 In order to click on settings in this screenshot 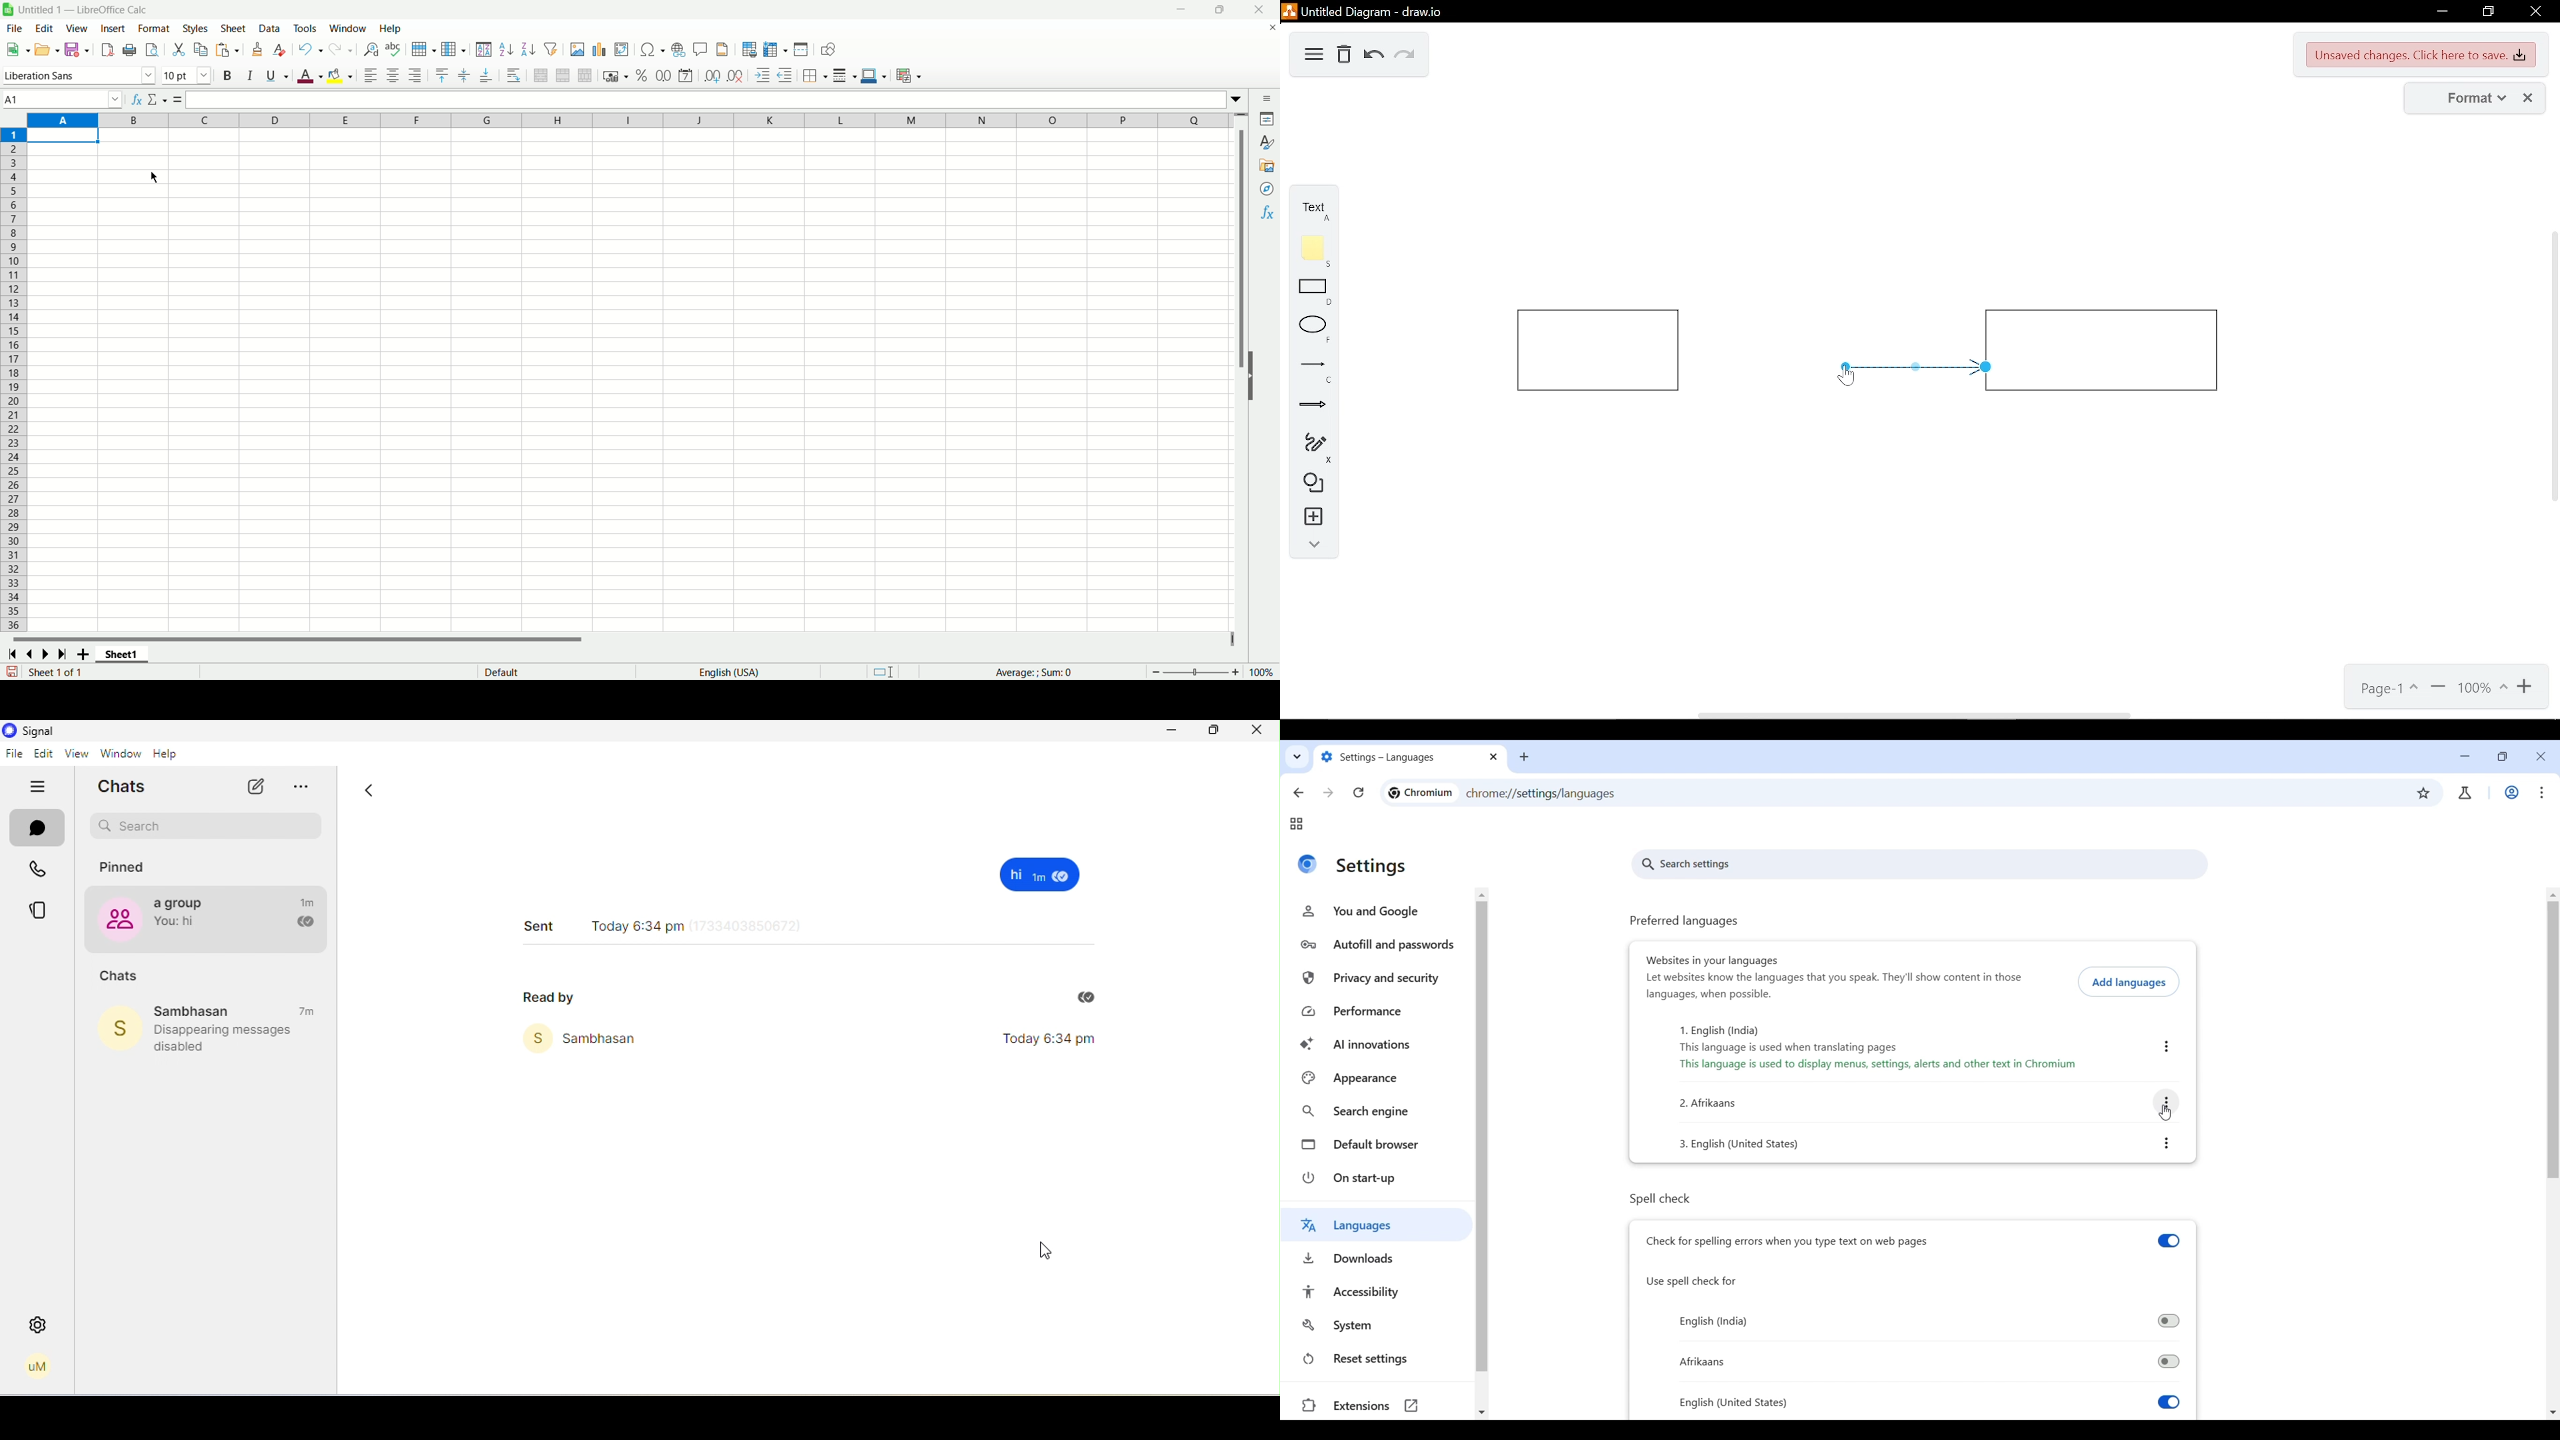, I will do `click(38, 1325)`.